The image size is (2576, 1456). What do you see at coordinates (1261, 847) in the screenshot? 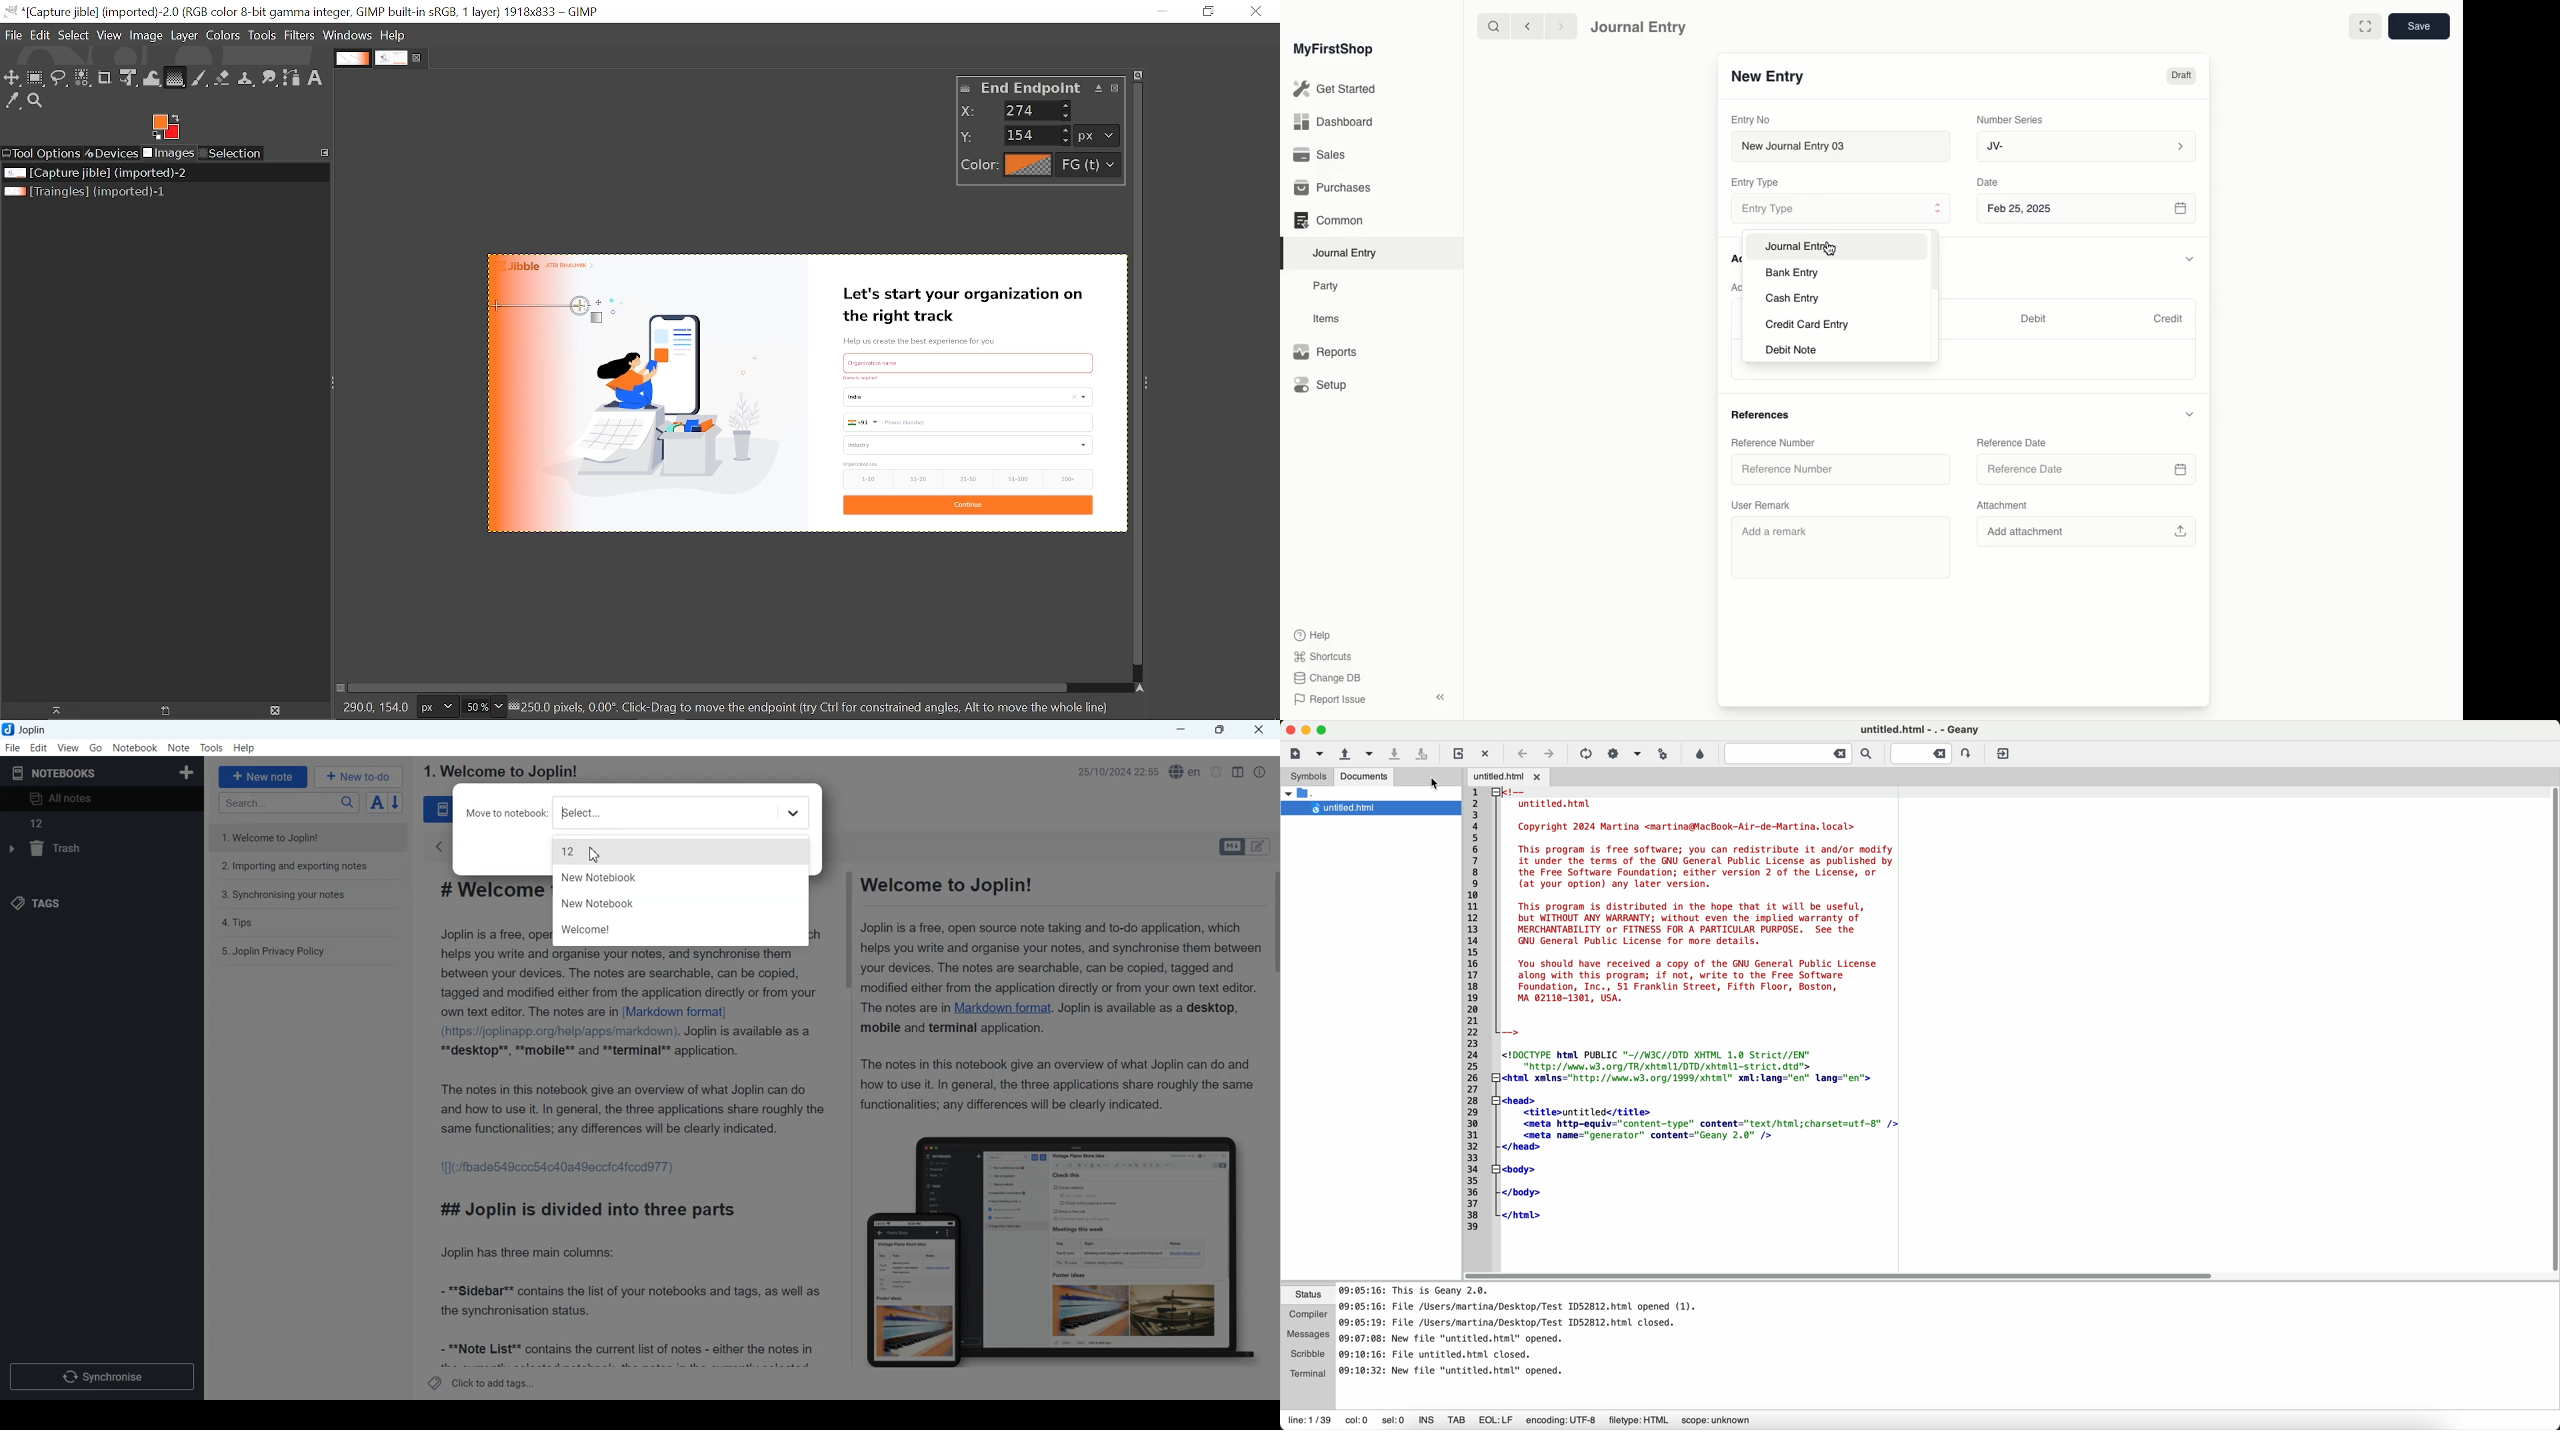
I see `Toggle editors` at bounding box center [1261, 847].